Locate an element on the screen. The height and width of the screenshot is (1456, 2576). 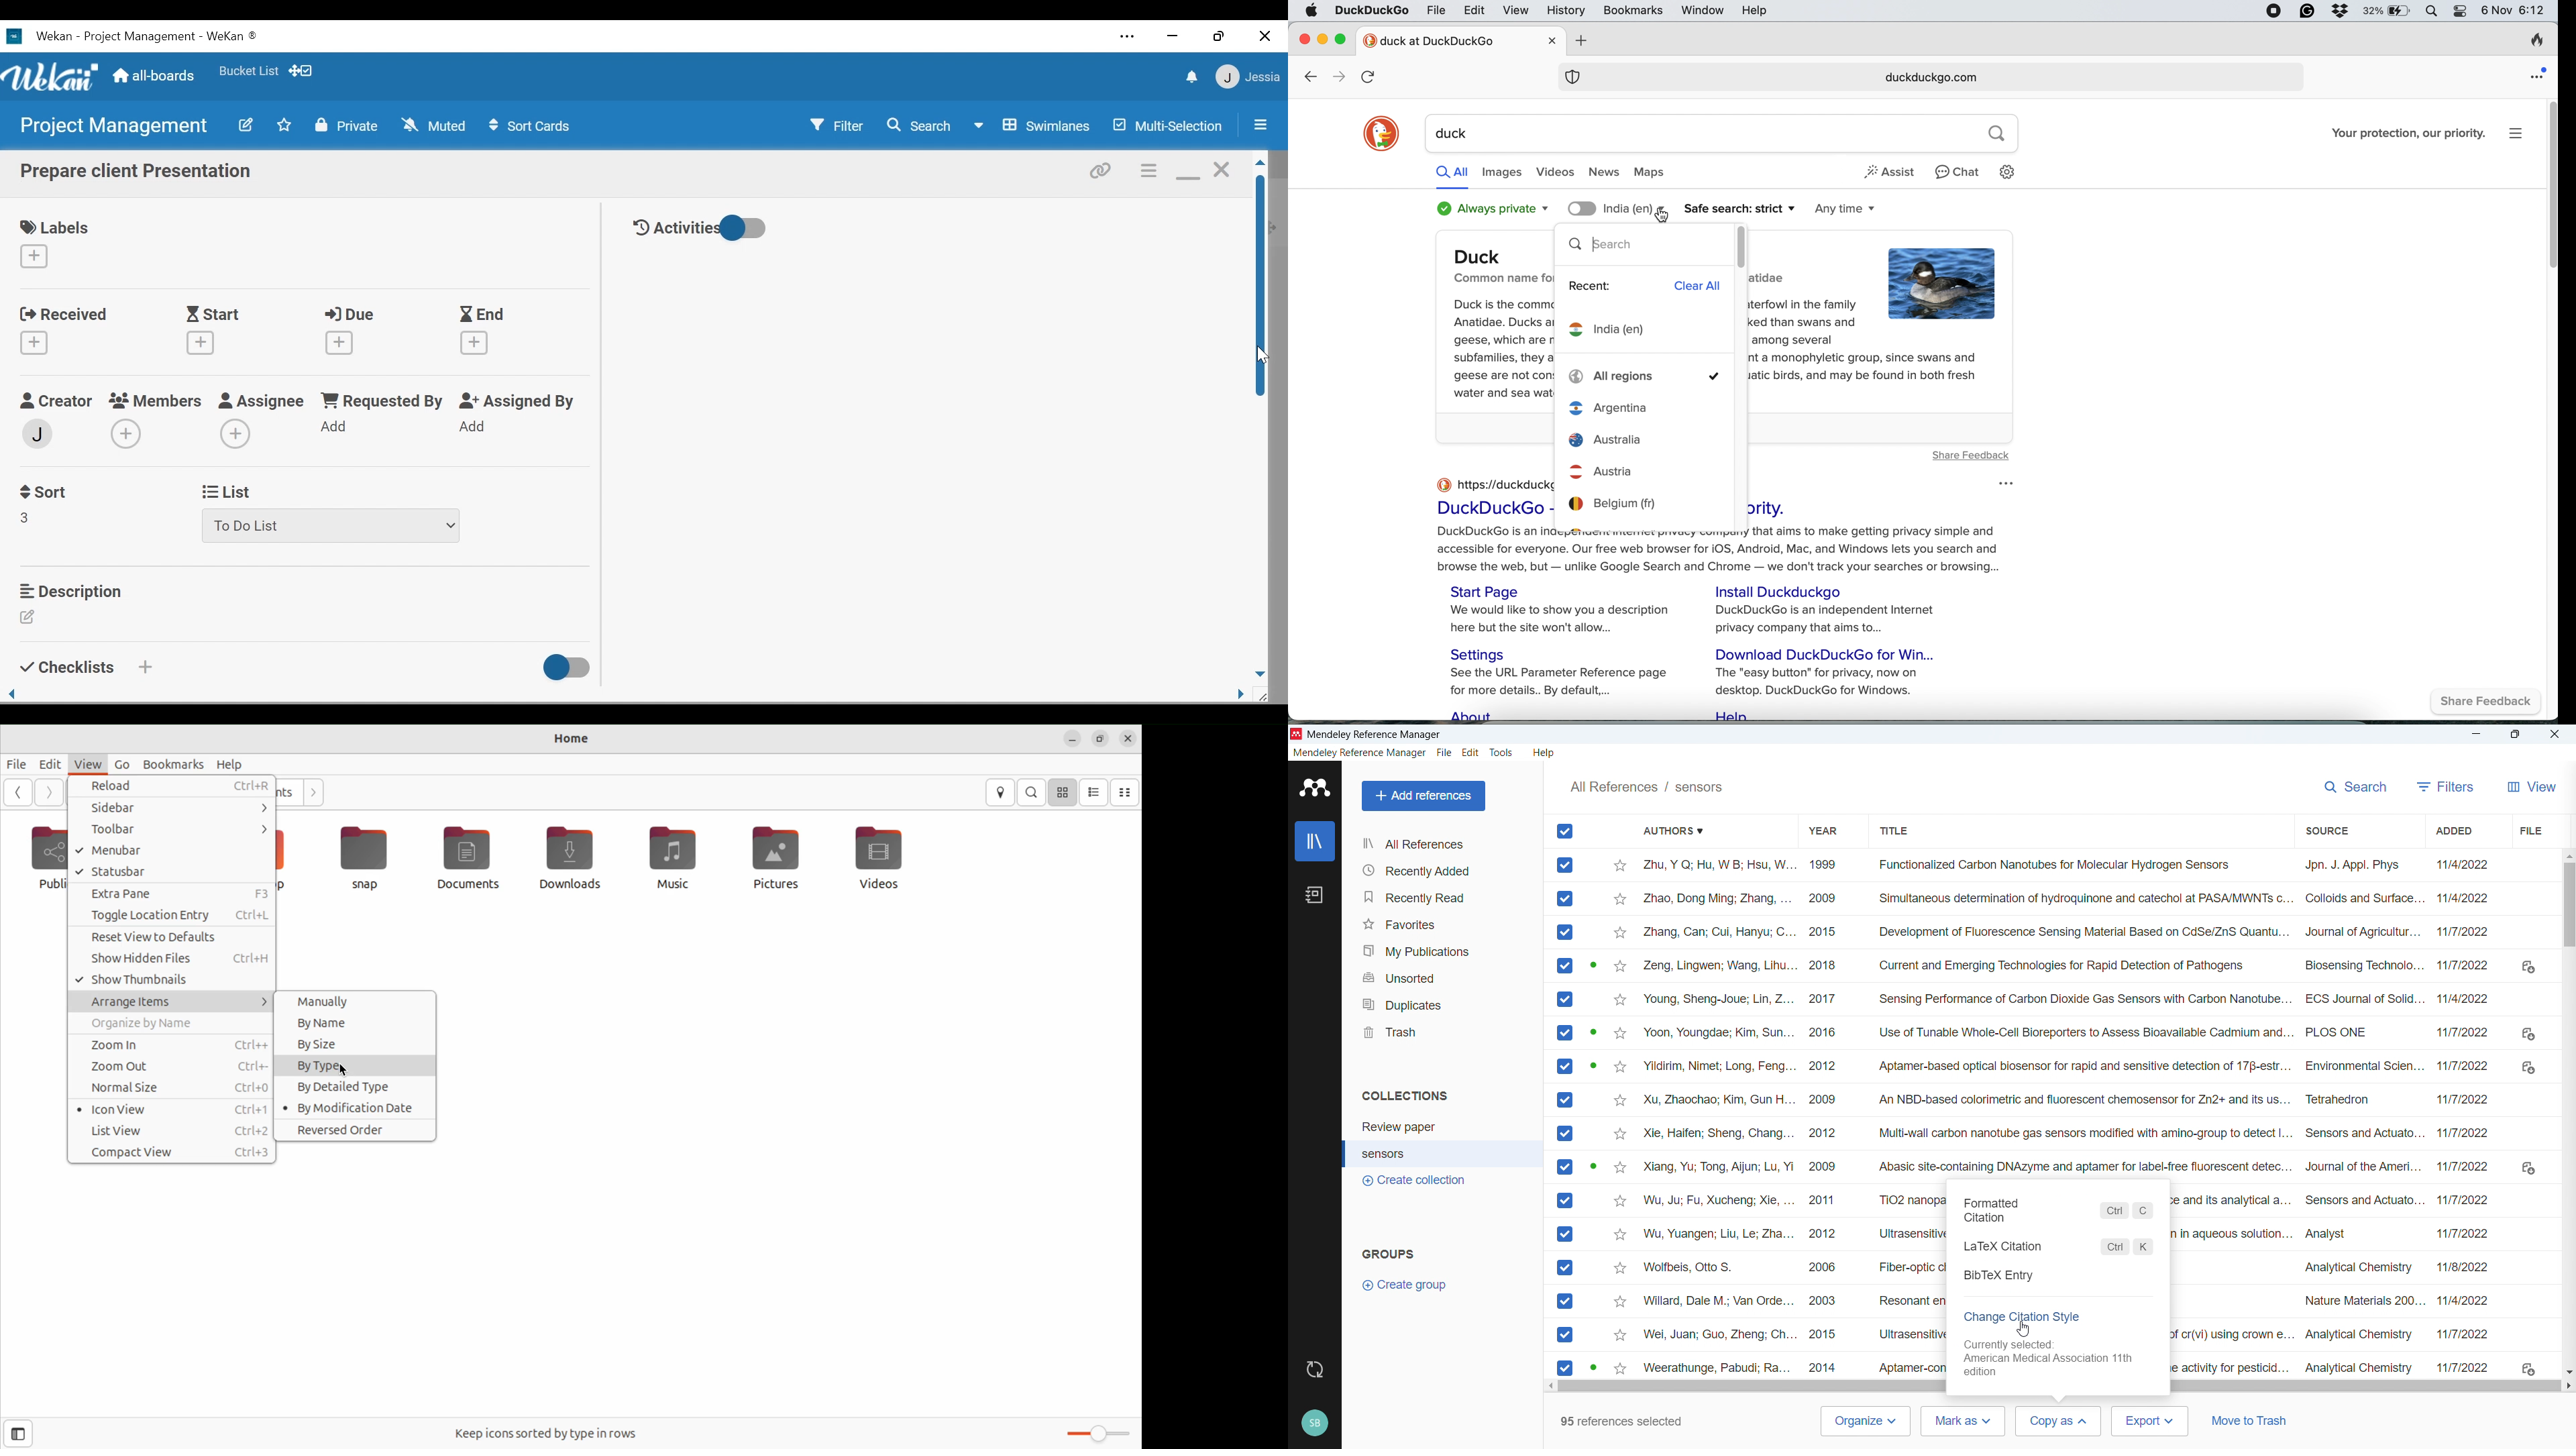
Sort by year of publication  is located at coordinates (1823, 831).